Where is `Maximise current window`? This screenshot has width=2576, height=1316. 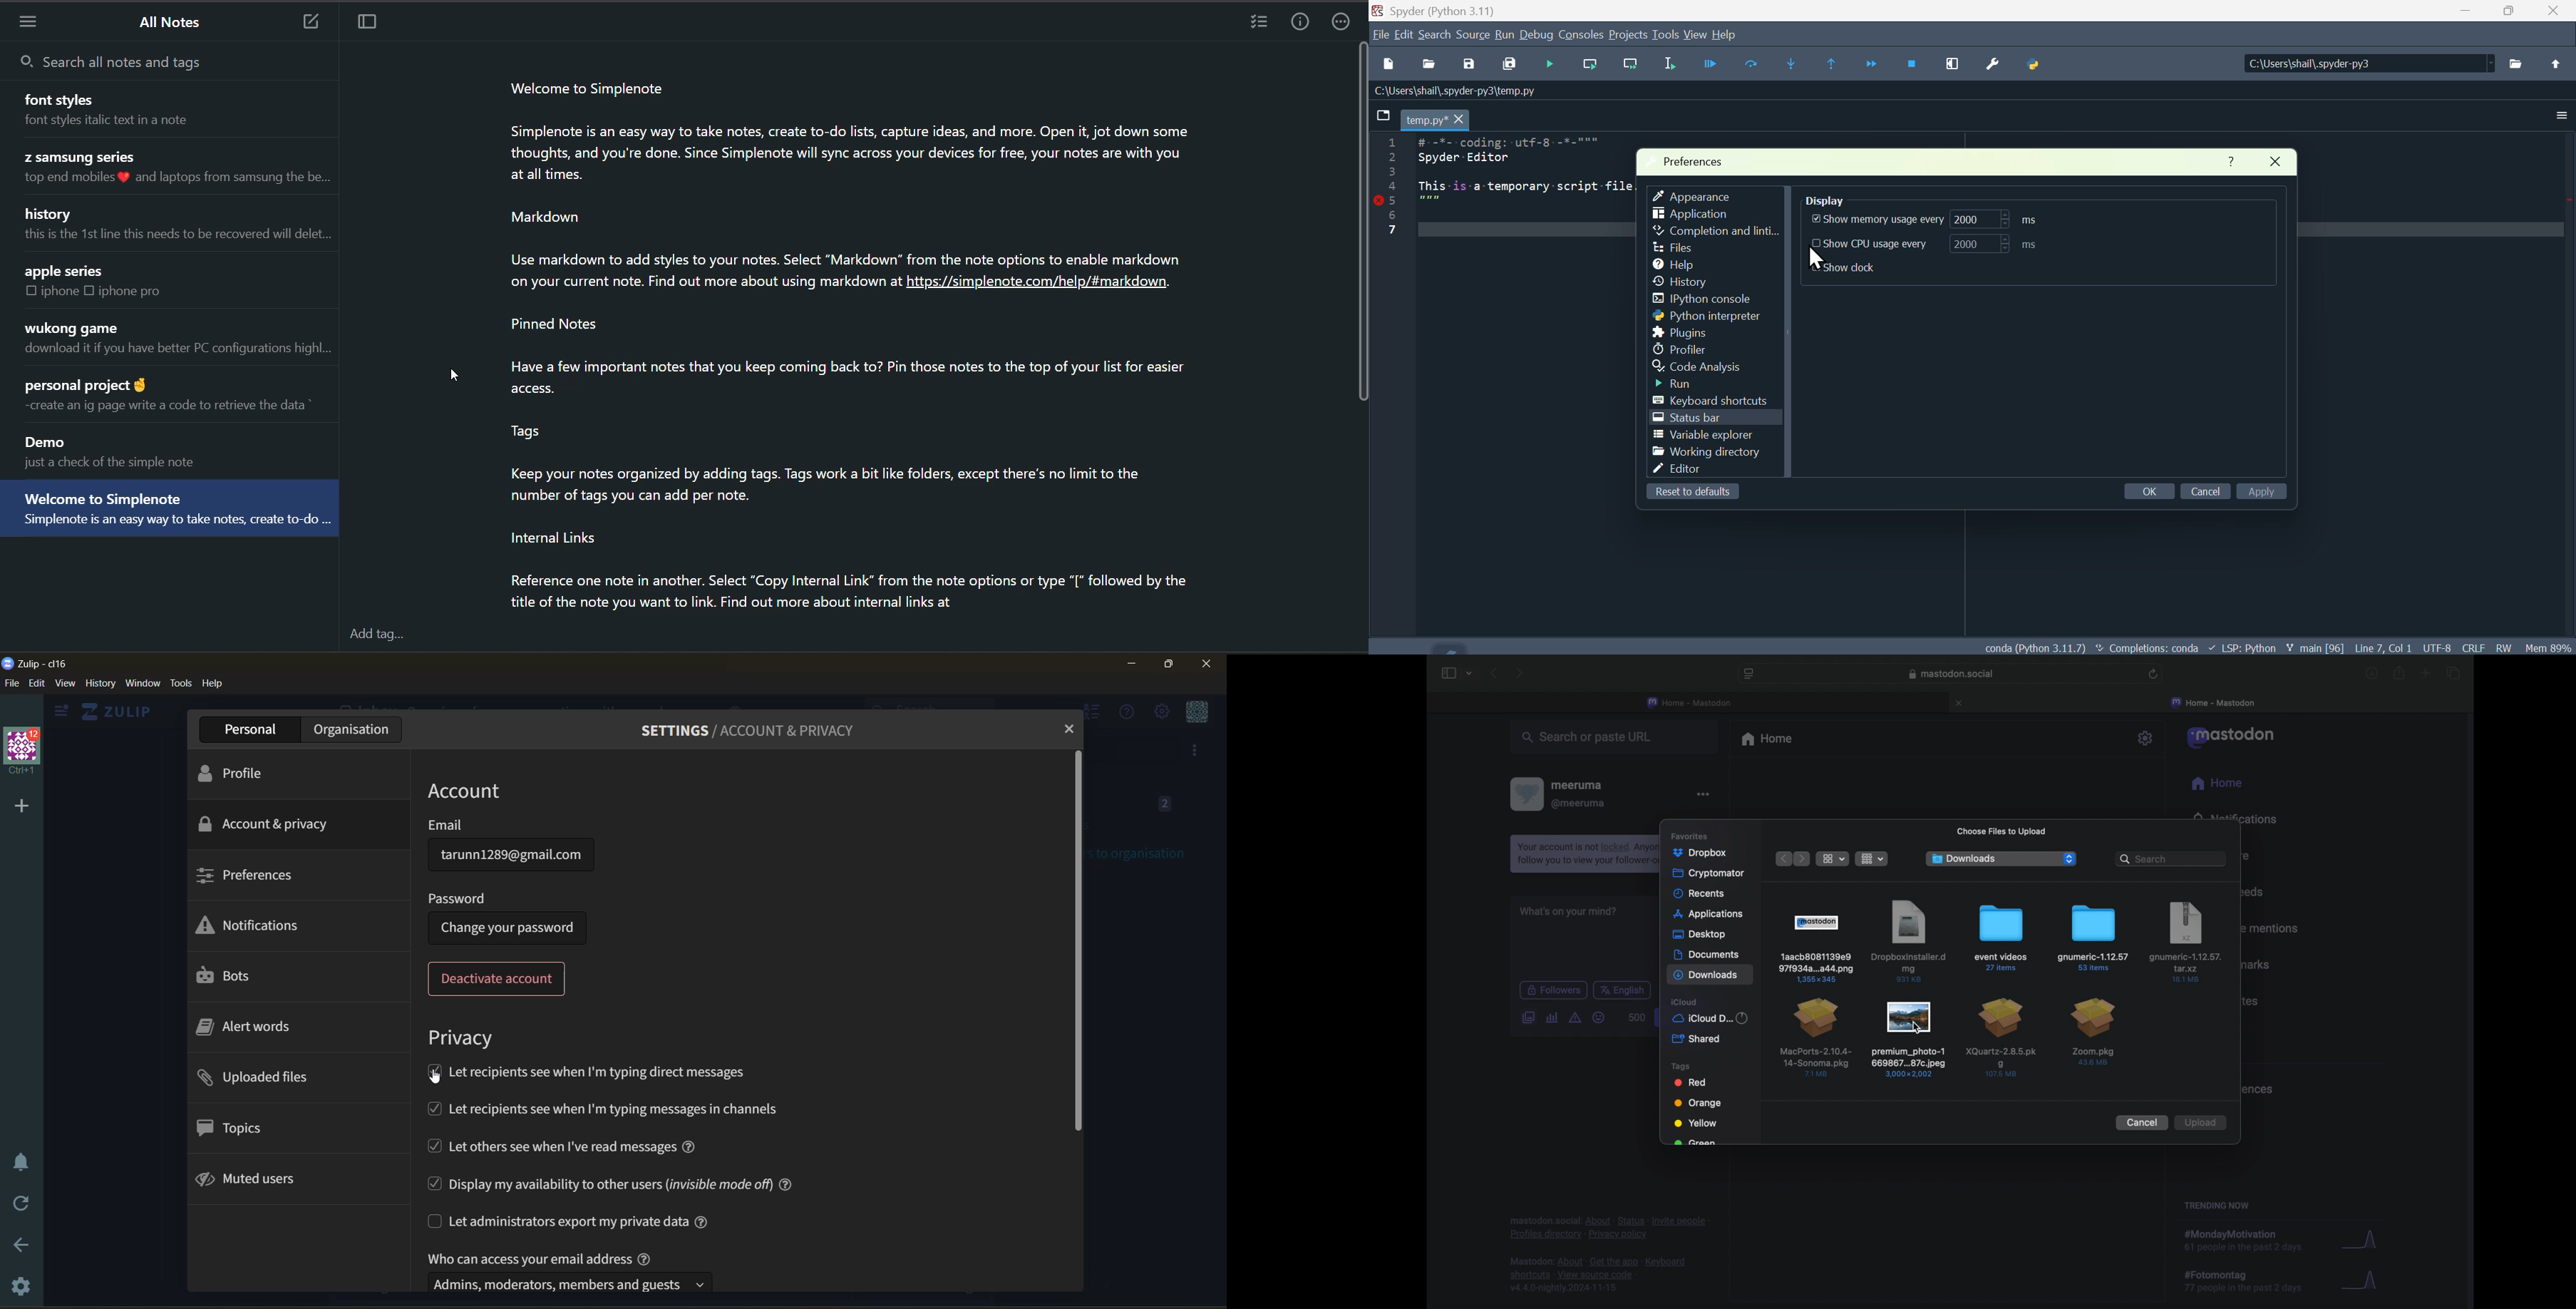 Maximise current window is located at coordinates (1954, 65).